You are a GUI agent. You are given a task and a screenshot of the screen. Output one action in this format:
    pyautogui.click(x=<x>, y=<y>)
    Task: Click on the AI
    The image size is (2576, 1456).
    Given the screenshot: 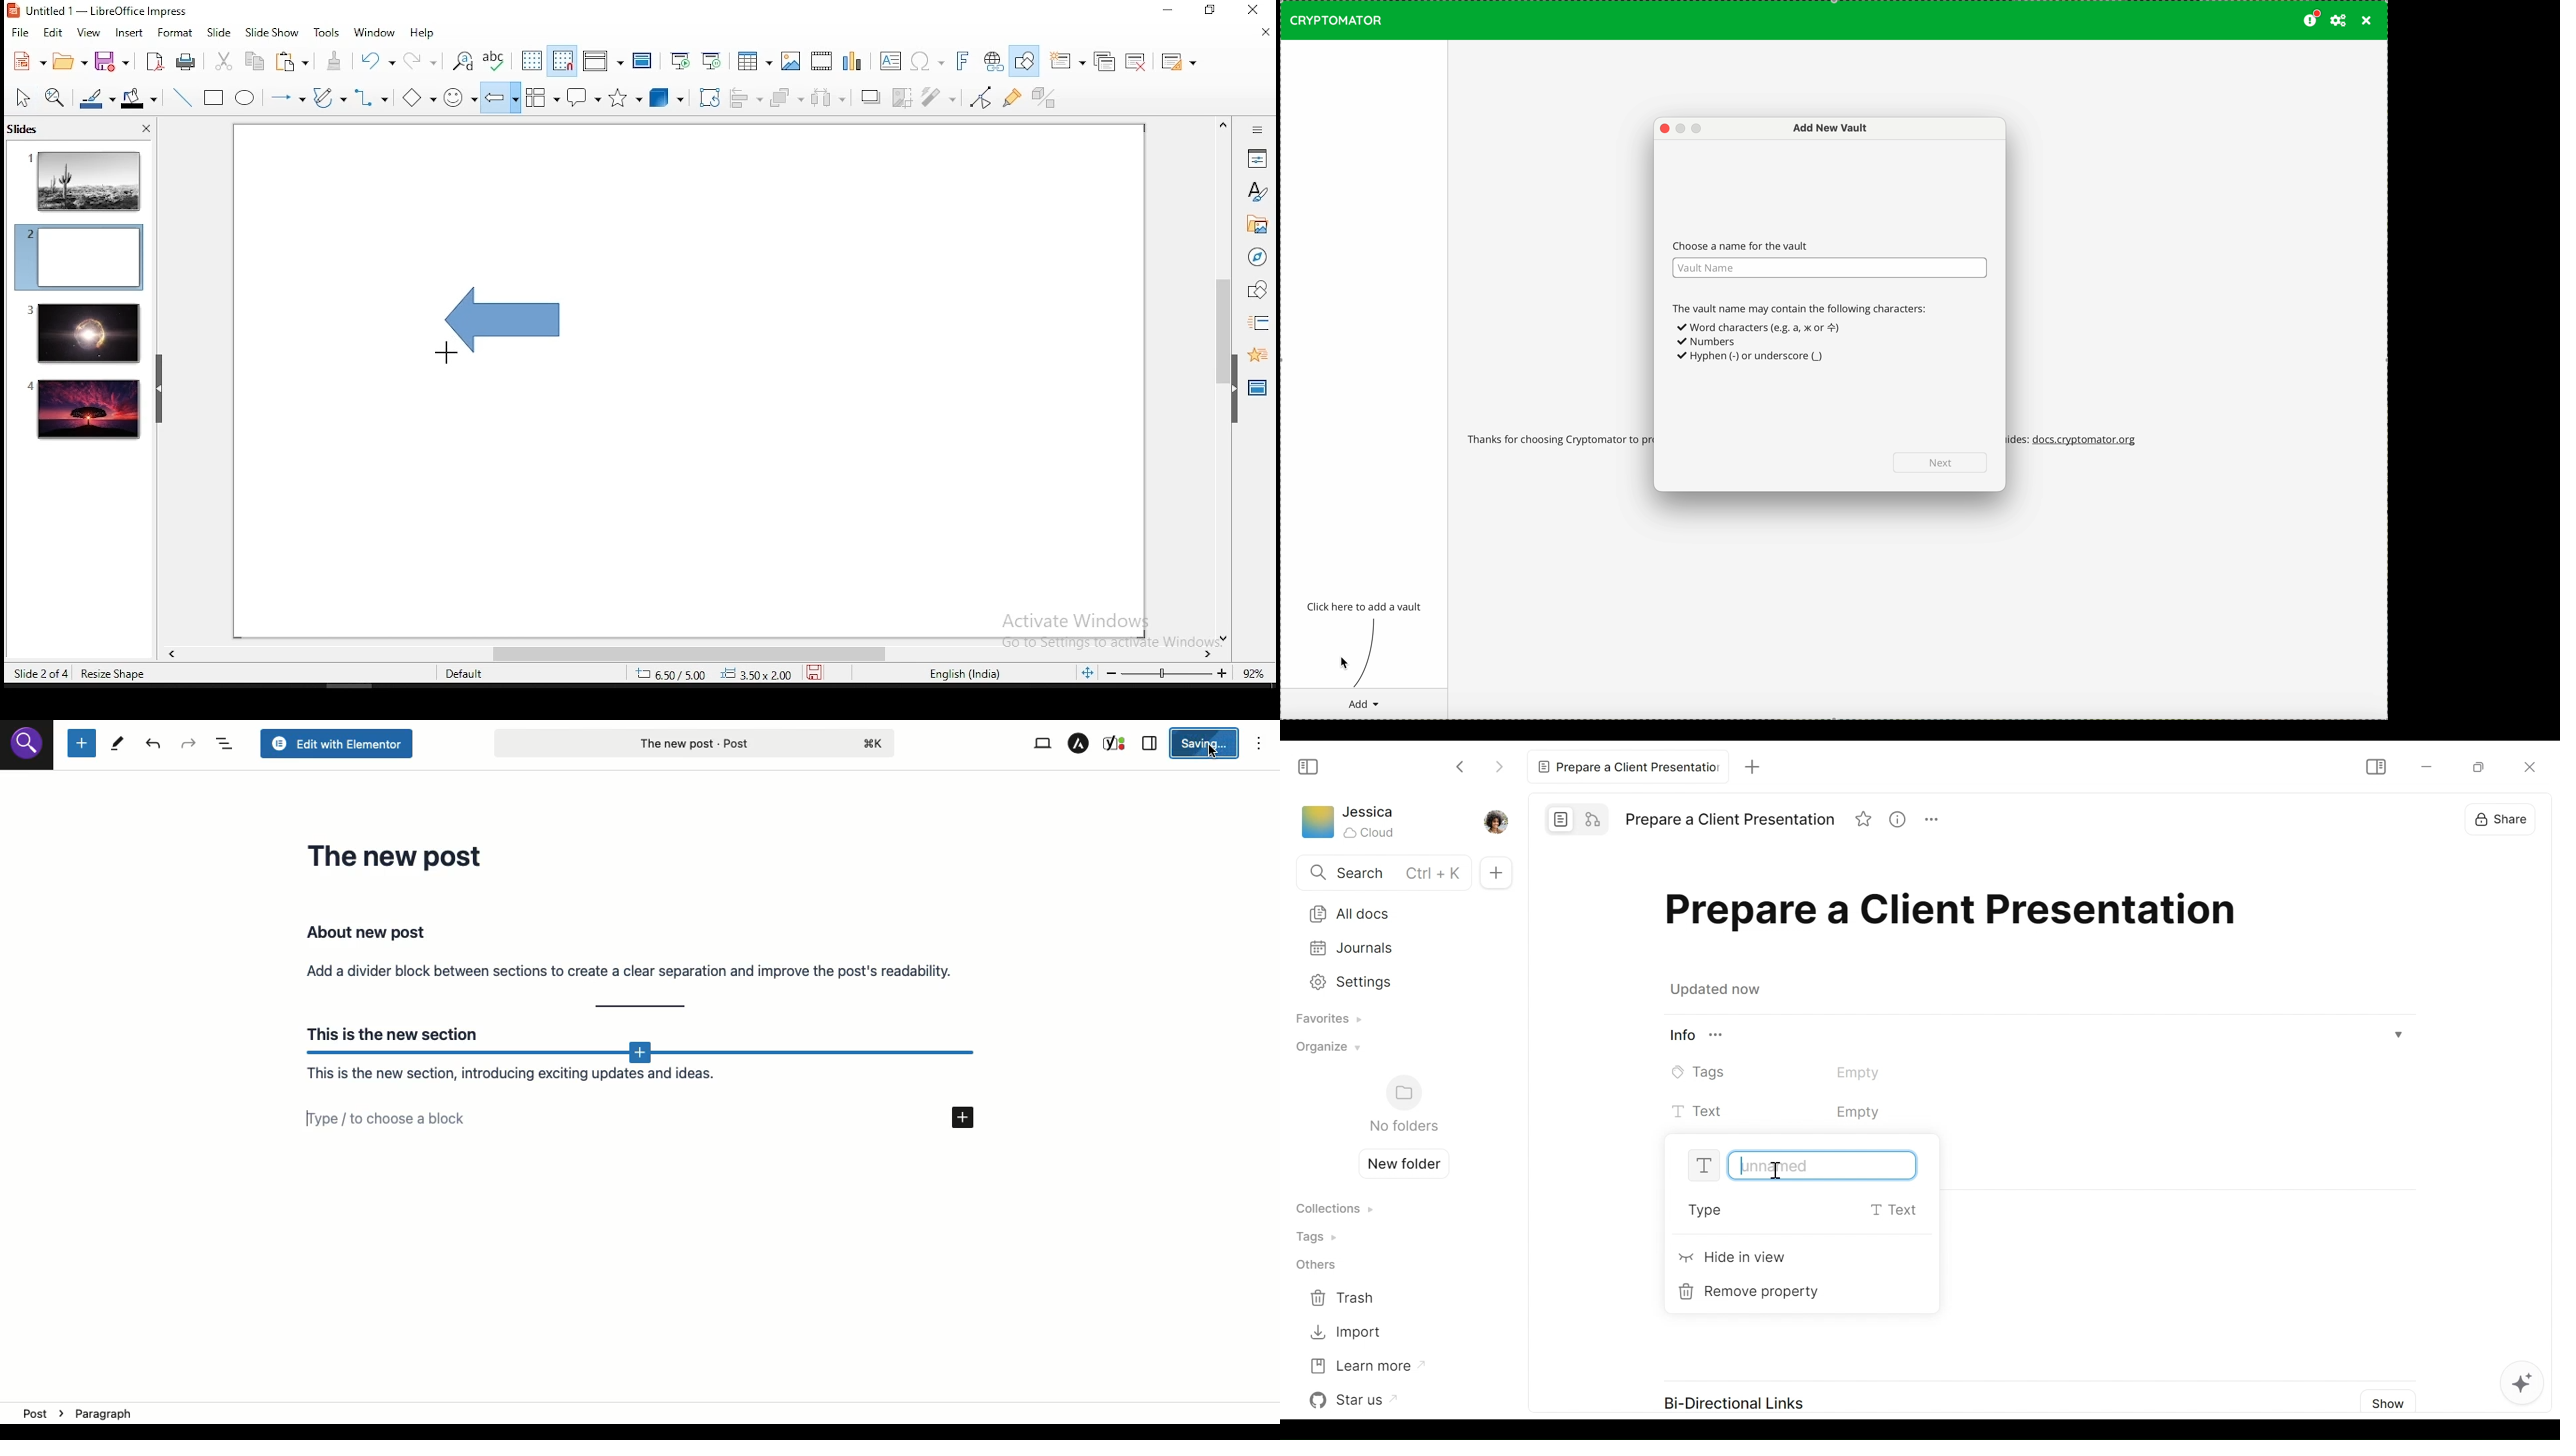 What is the action you would take?
    pyautogui.click(x=2529, y=1388)
    